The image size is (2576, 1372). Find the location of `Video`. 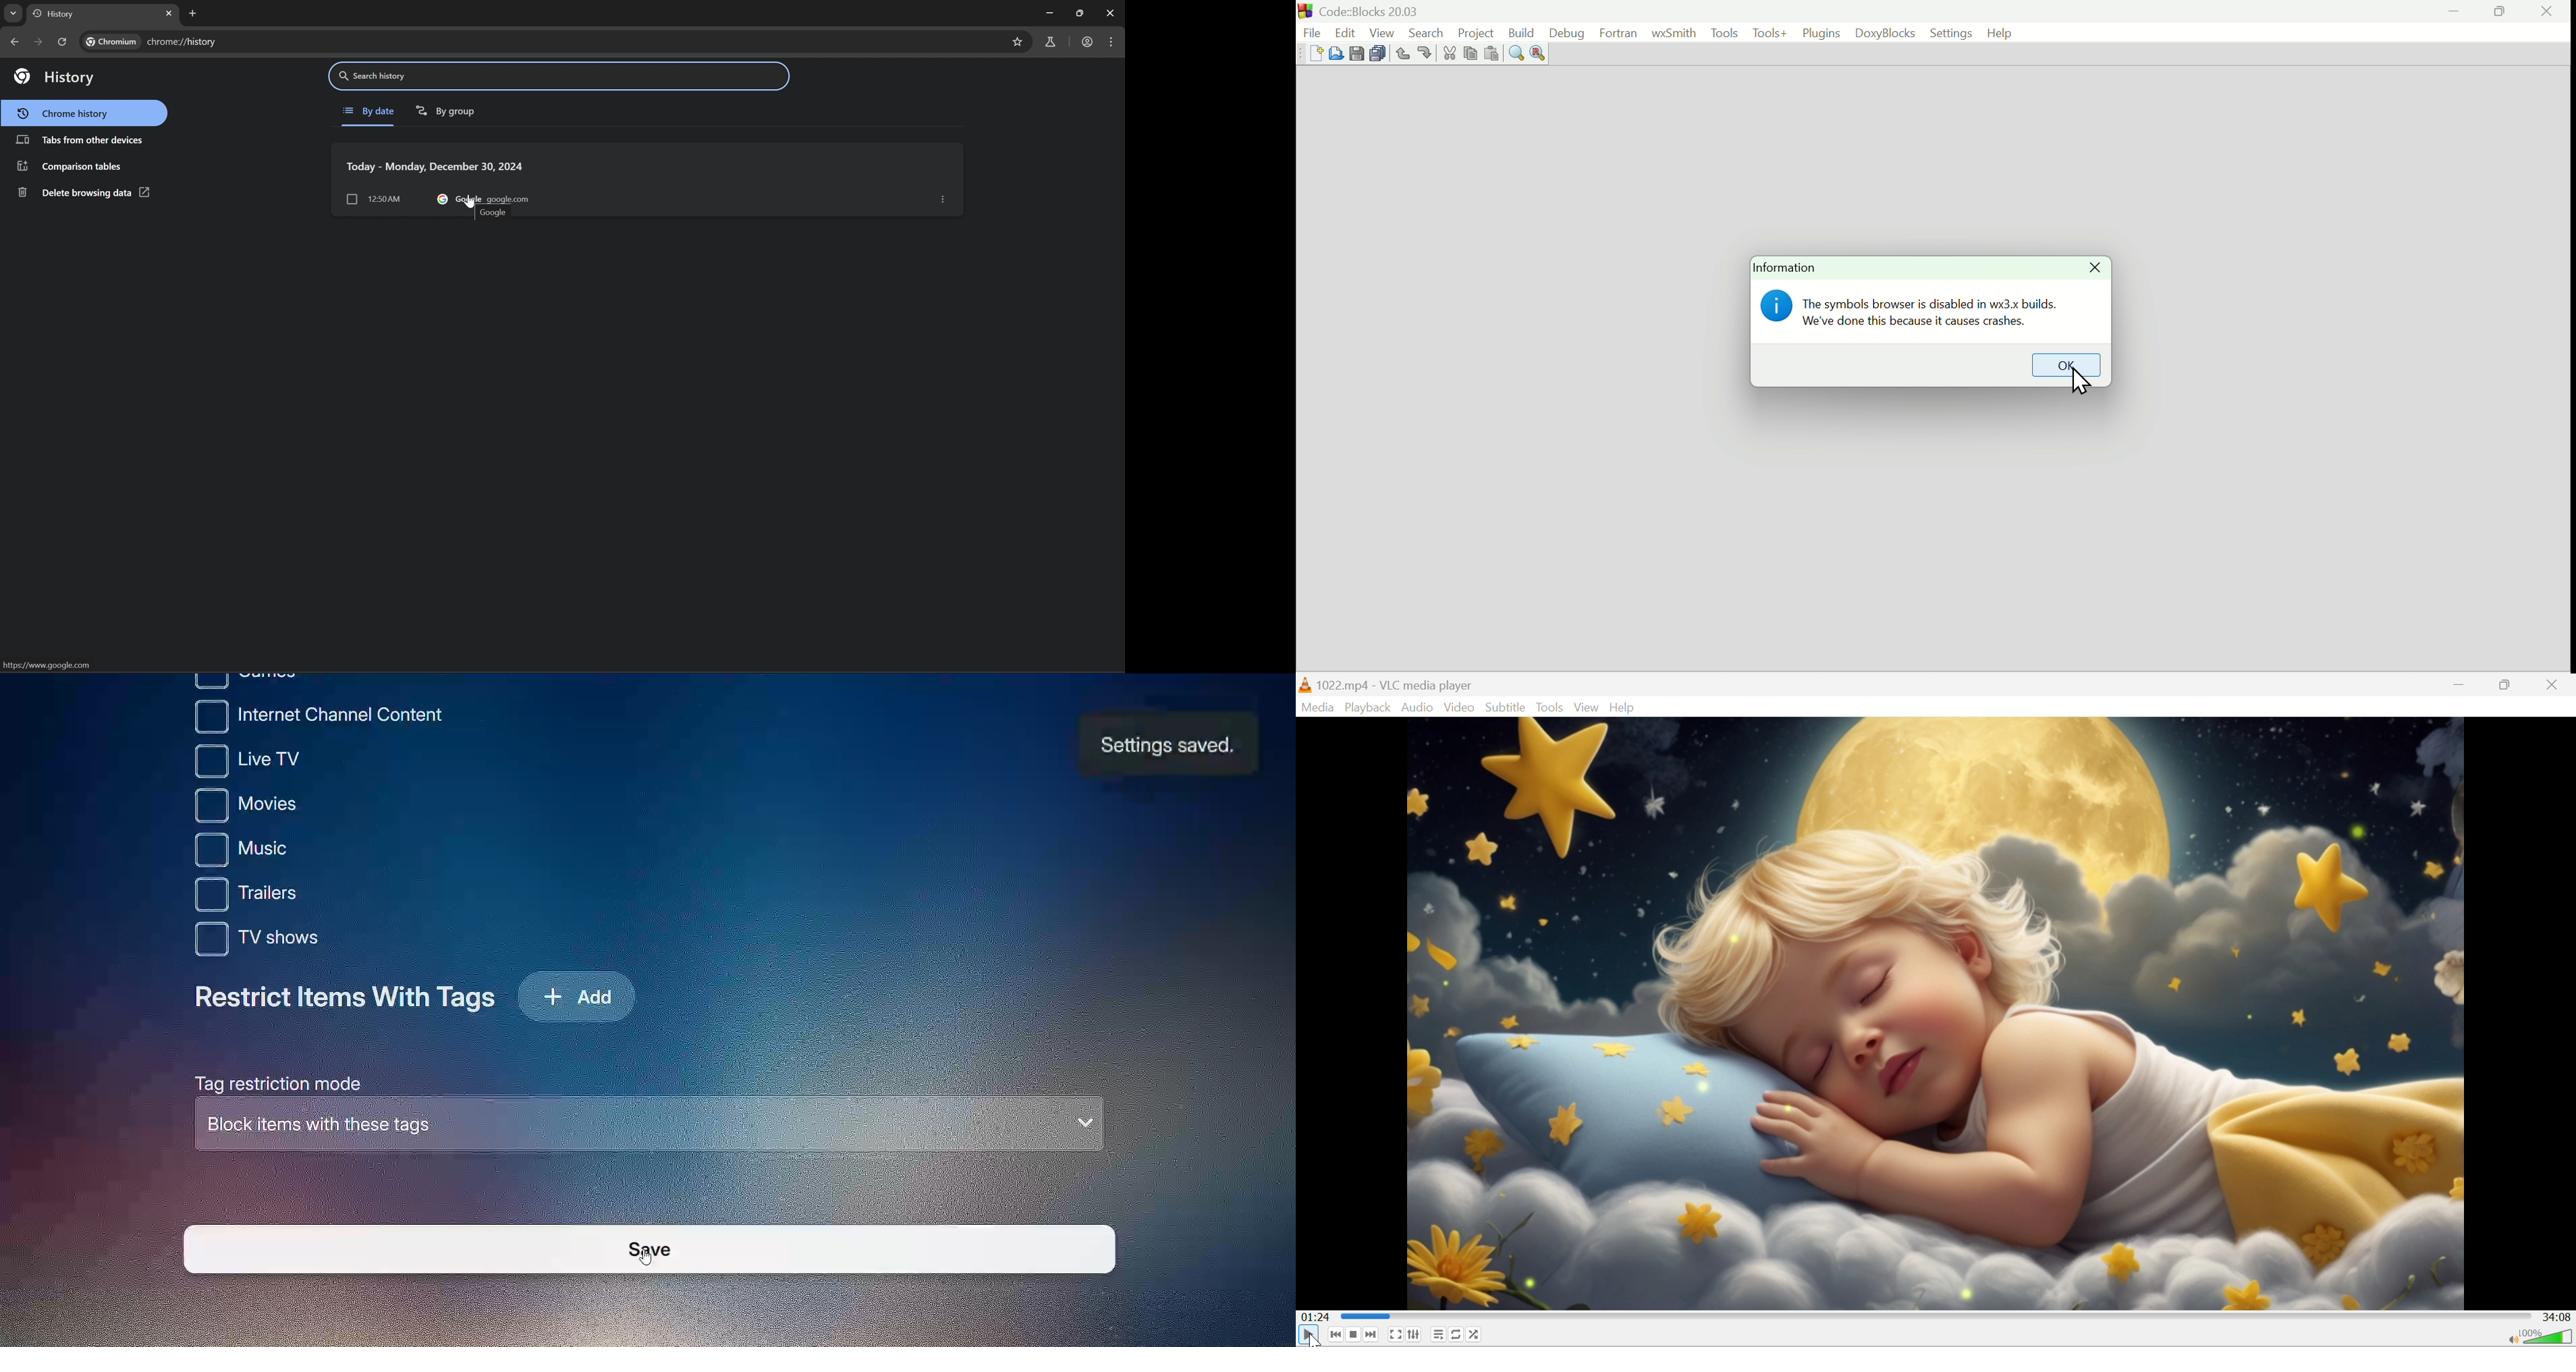

Video is located at coordinates (1462, 708).